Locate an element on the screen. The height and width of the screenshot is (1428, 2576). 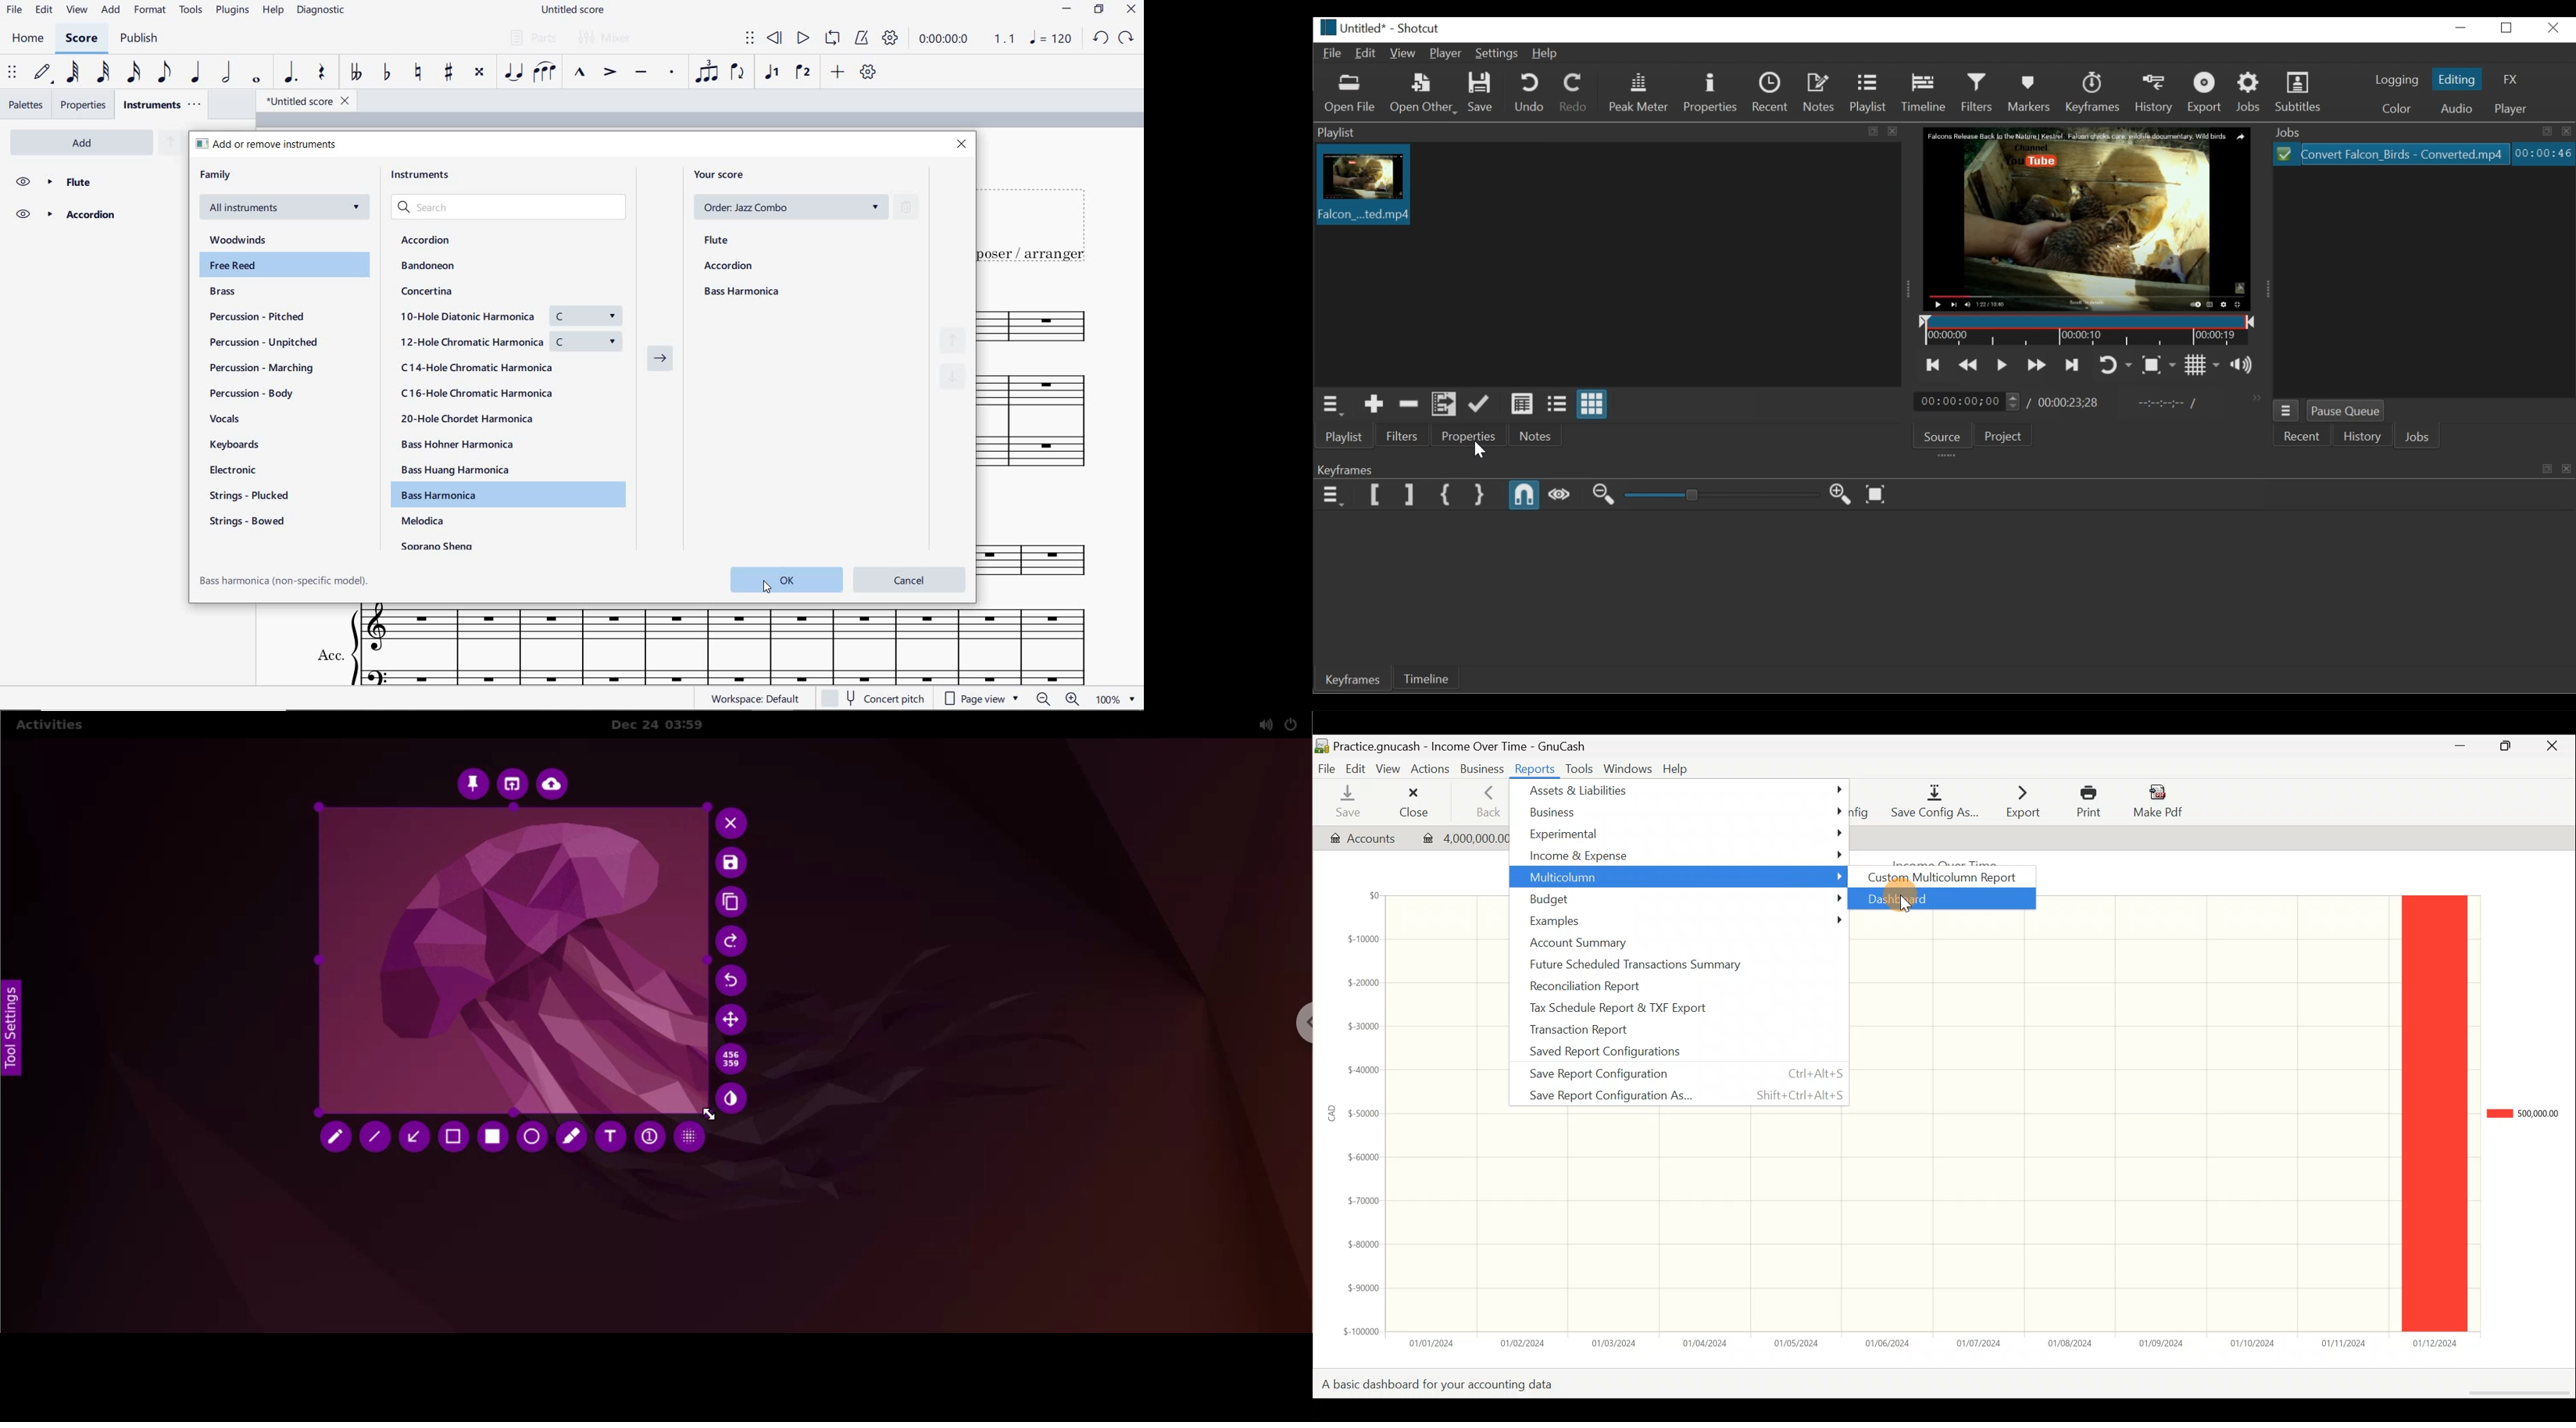
Save config as is located at coordinates (1931, 803).